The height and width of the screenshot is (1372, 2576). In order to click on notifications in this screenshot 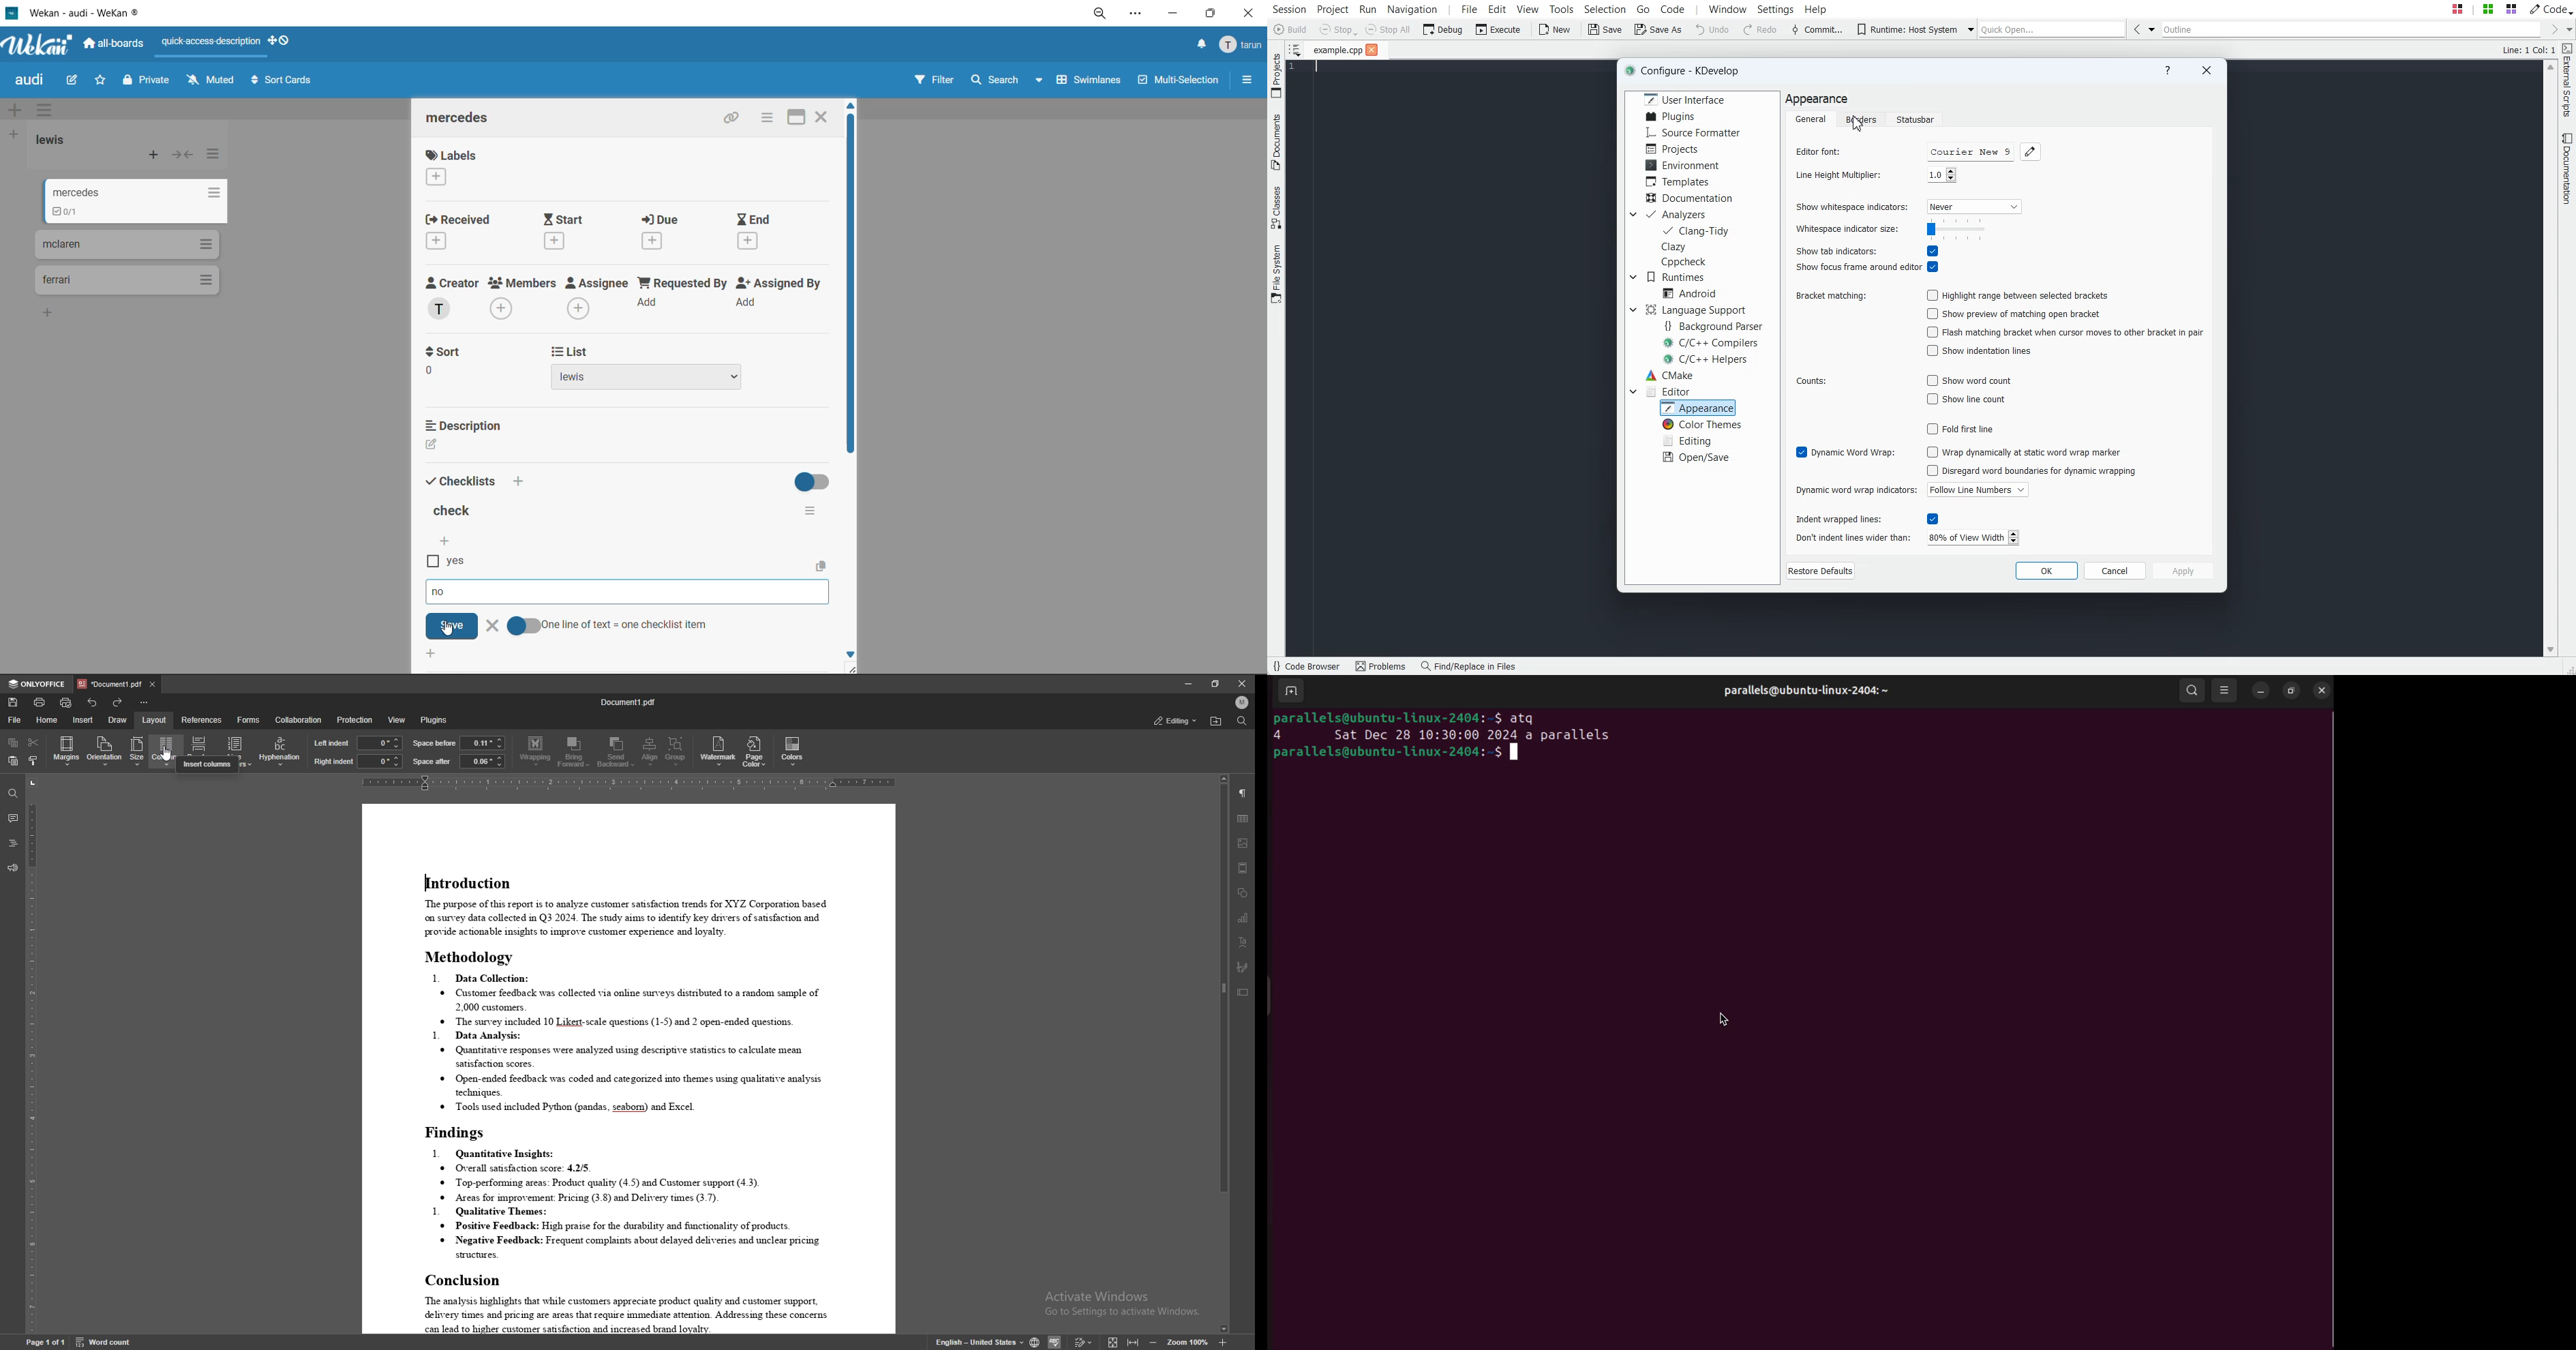, I will do `click(1198, 44)`.